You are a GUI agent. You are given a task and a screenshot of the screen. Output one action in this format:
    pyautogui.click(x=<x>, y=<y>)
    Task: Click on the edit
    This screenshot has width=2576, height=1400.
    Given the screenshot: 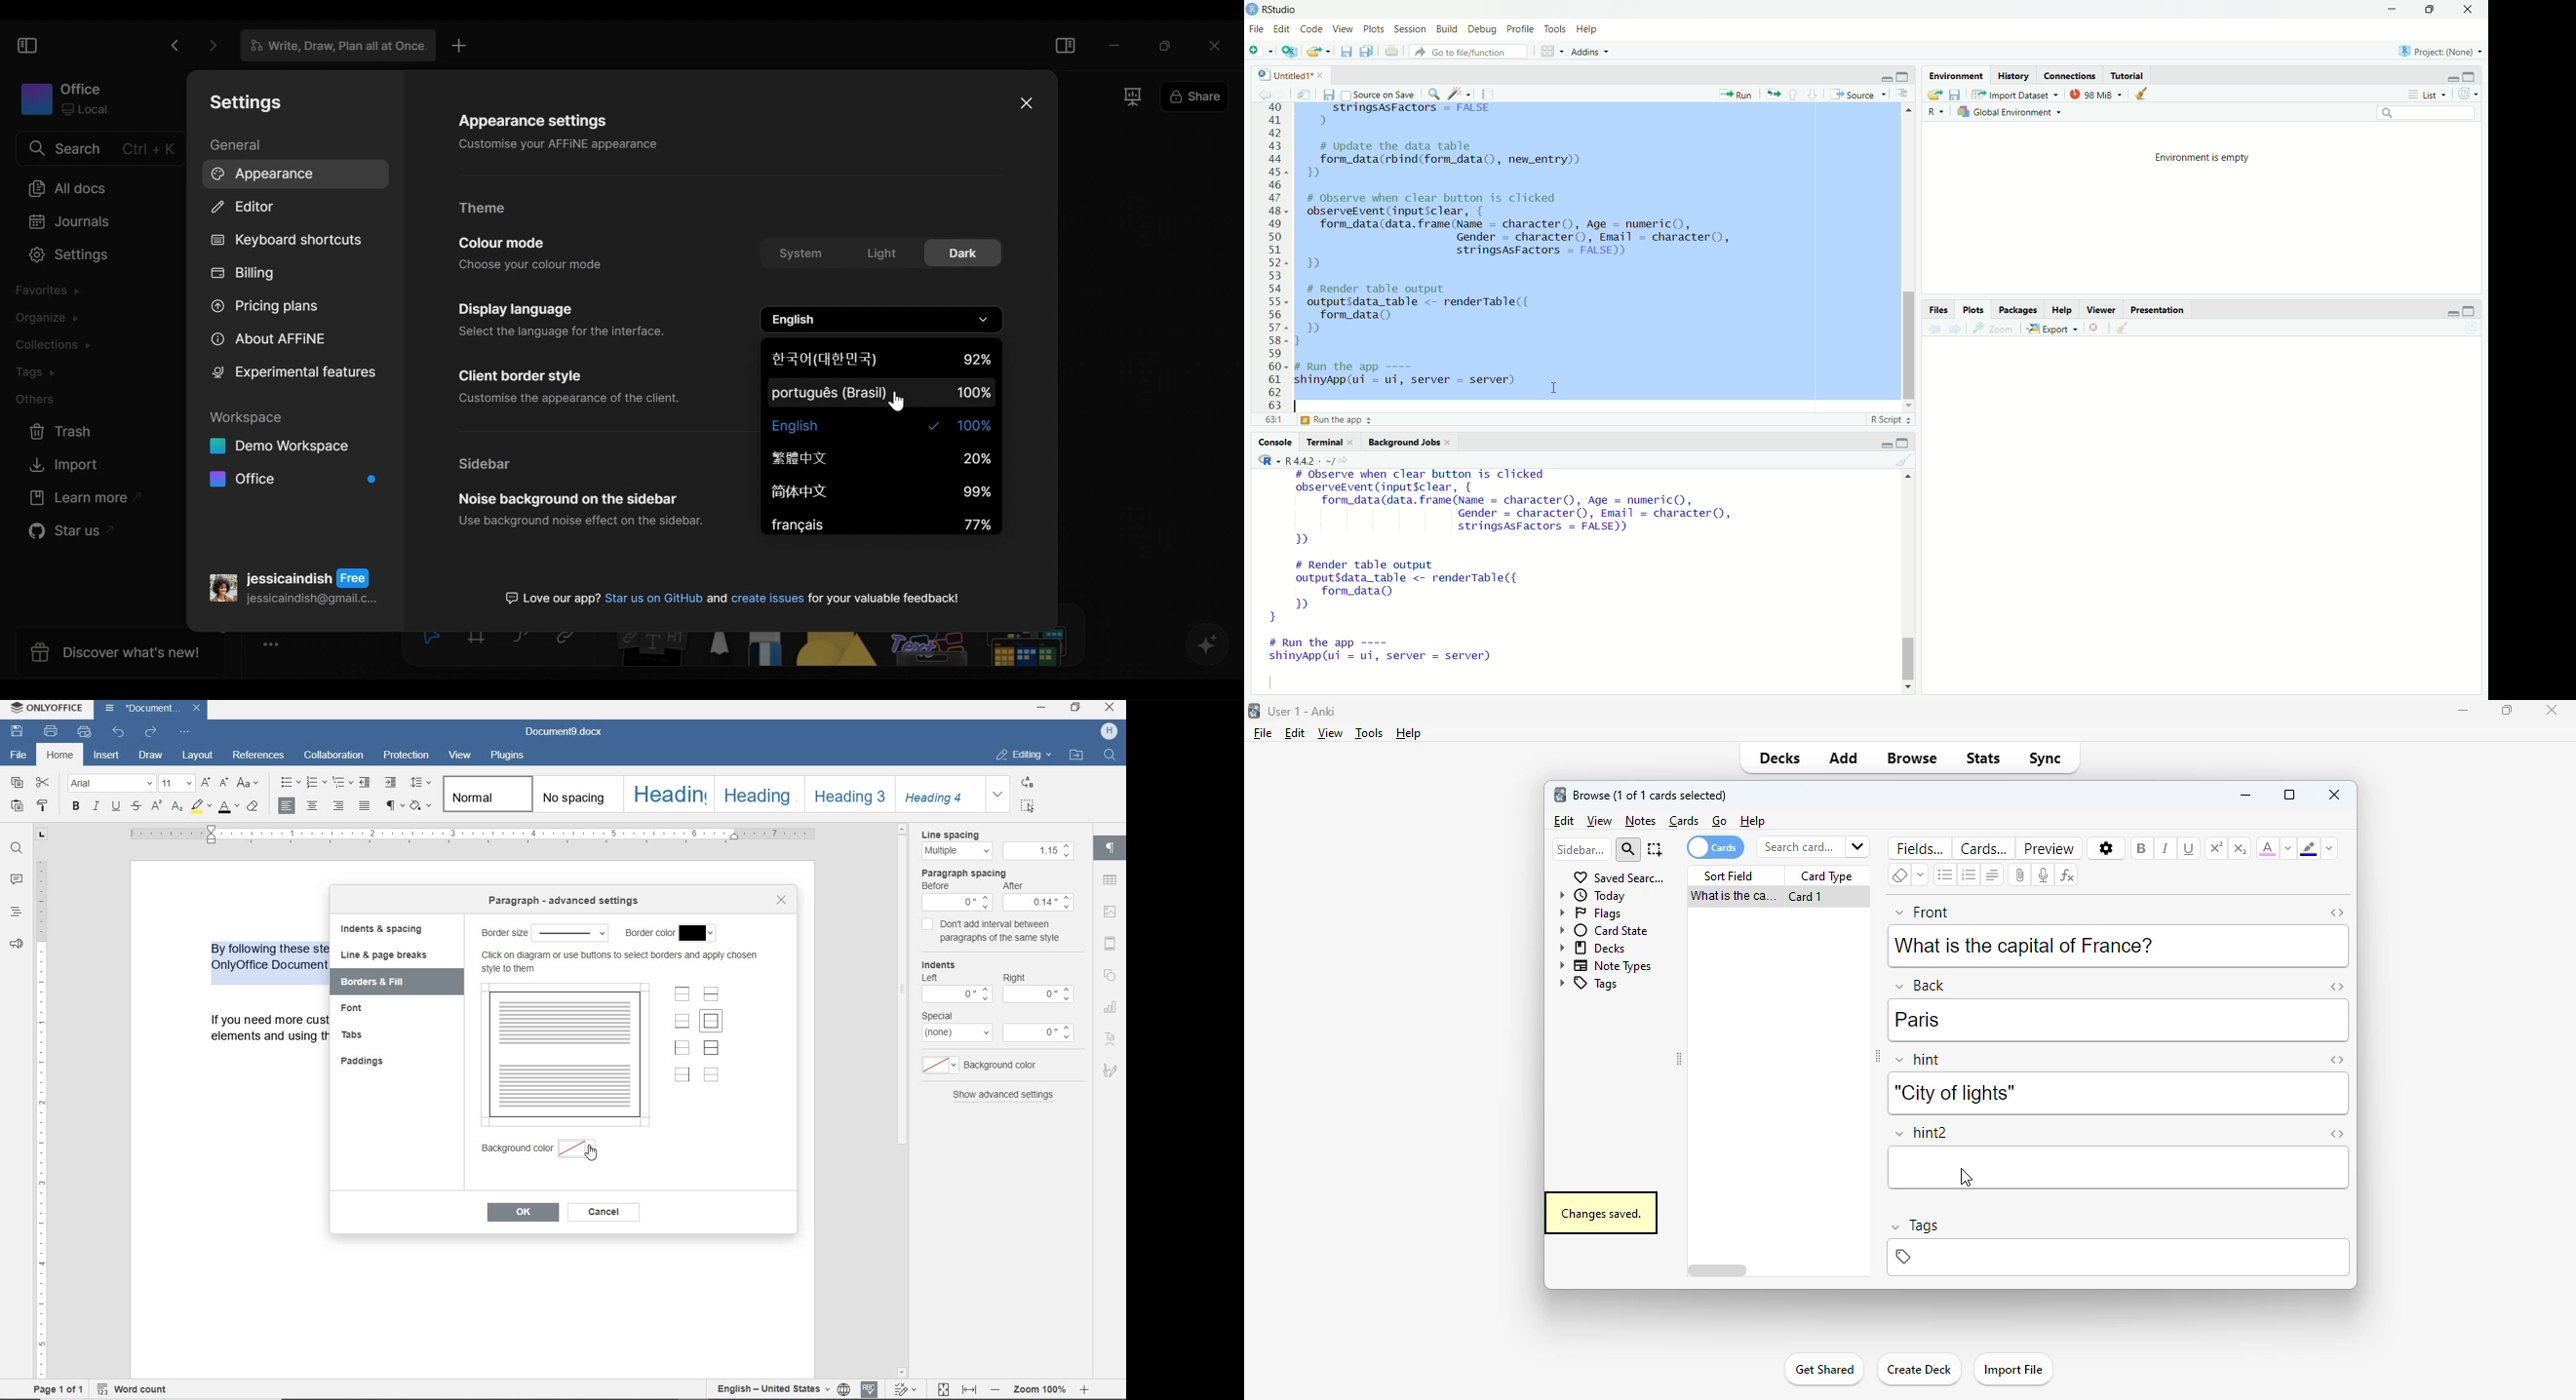 What is the action you would take?
    pyautogui.click(x=1565, y=821)
    